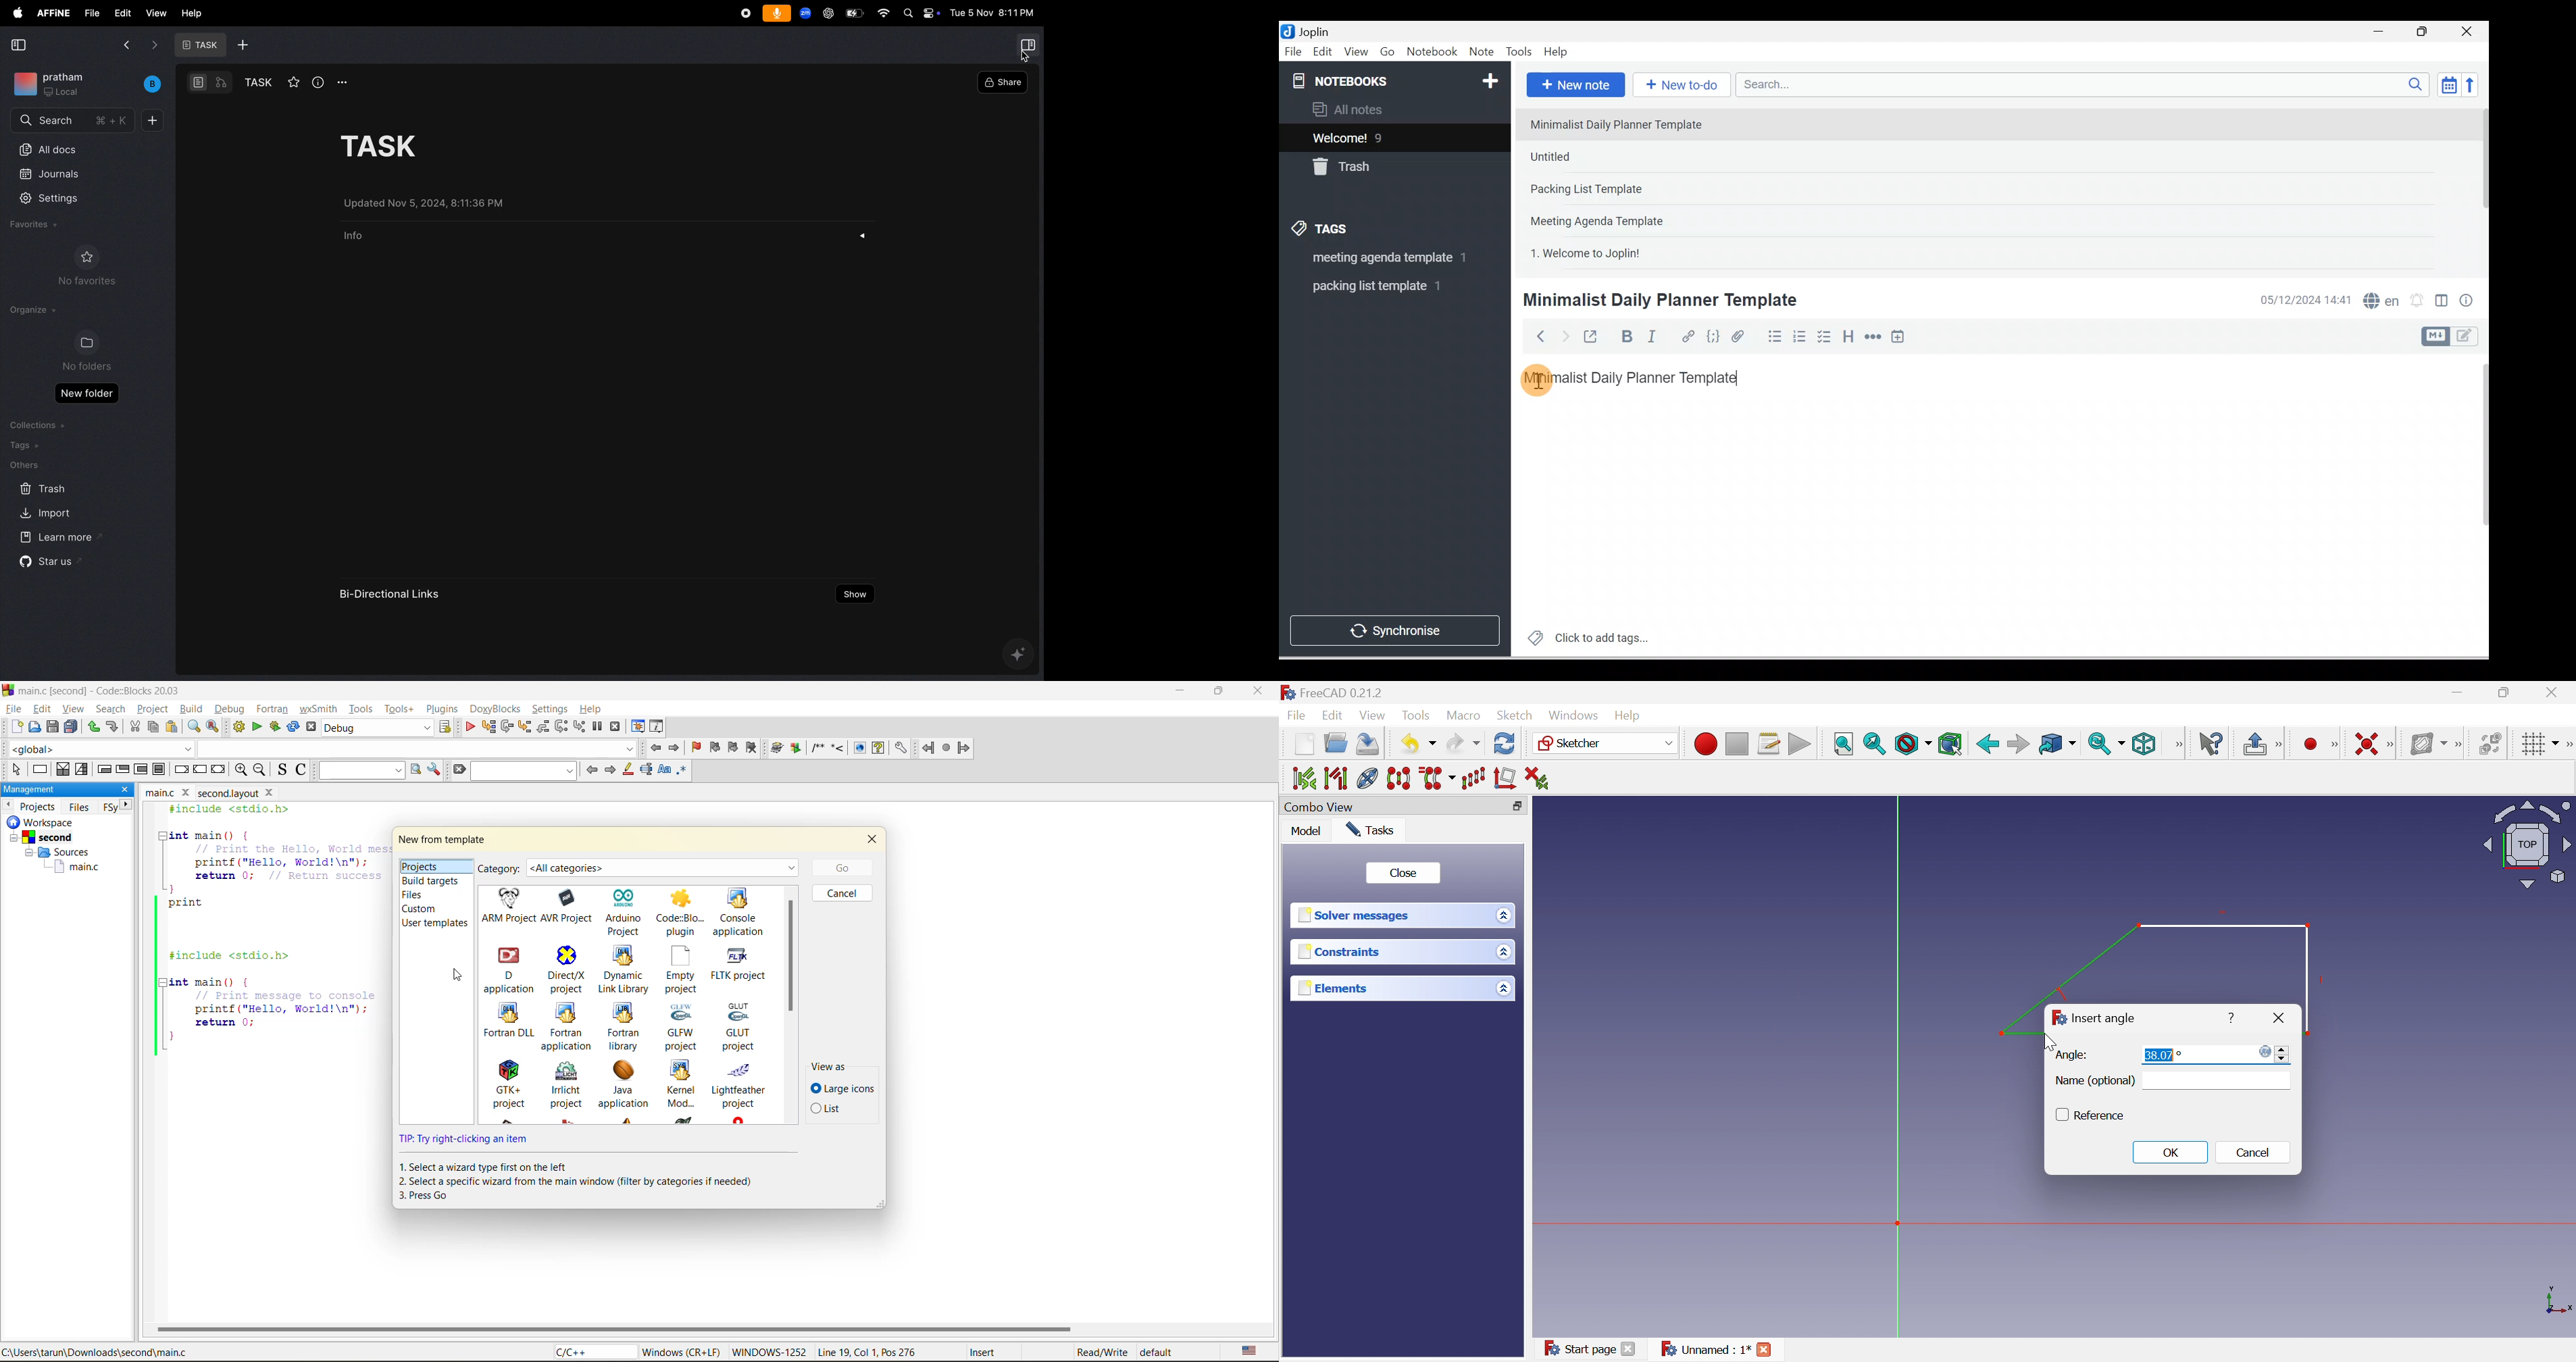  I want to click on Italic, so click(1654, 339).